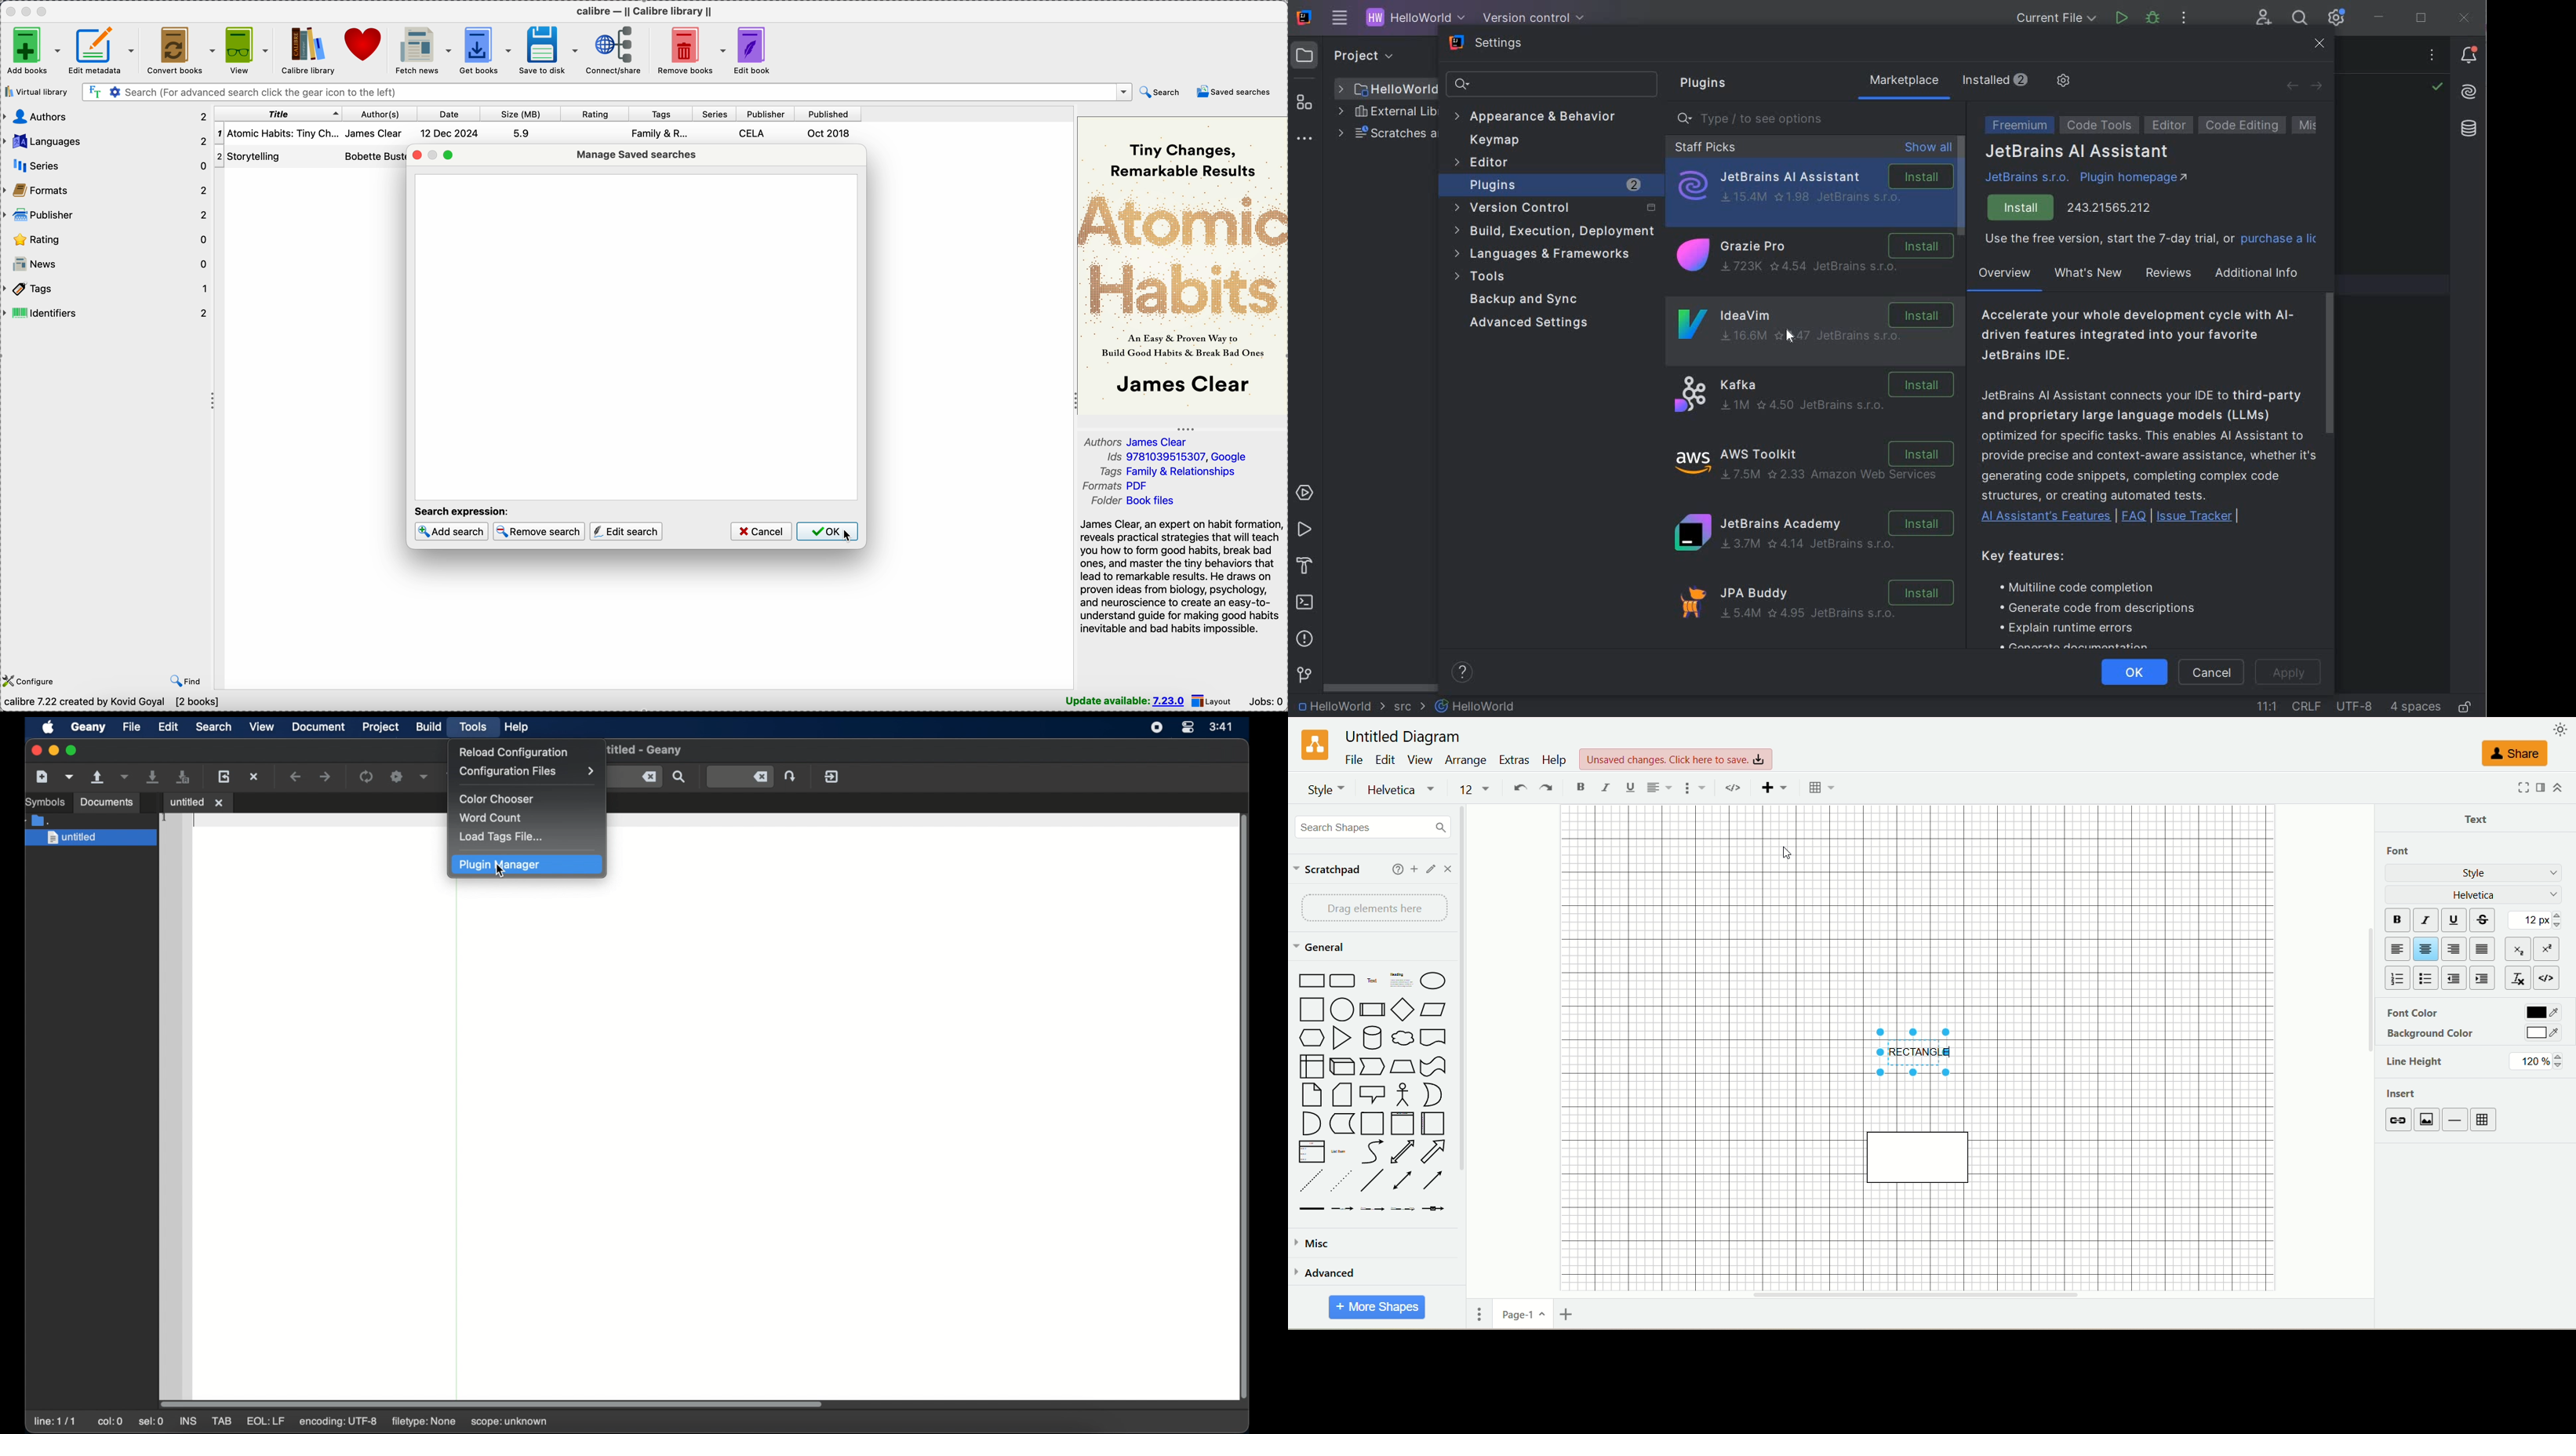 Image resolution: width=2576 pixels, height=1456 pixels. I want to click on connector 3, so click(1373, 1209).